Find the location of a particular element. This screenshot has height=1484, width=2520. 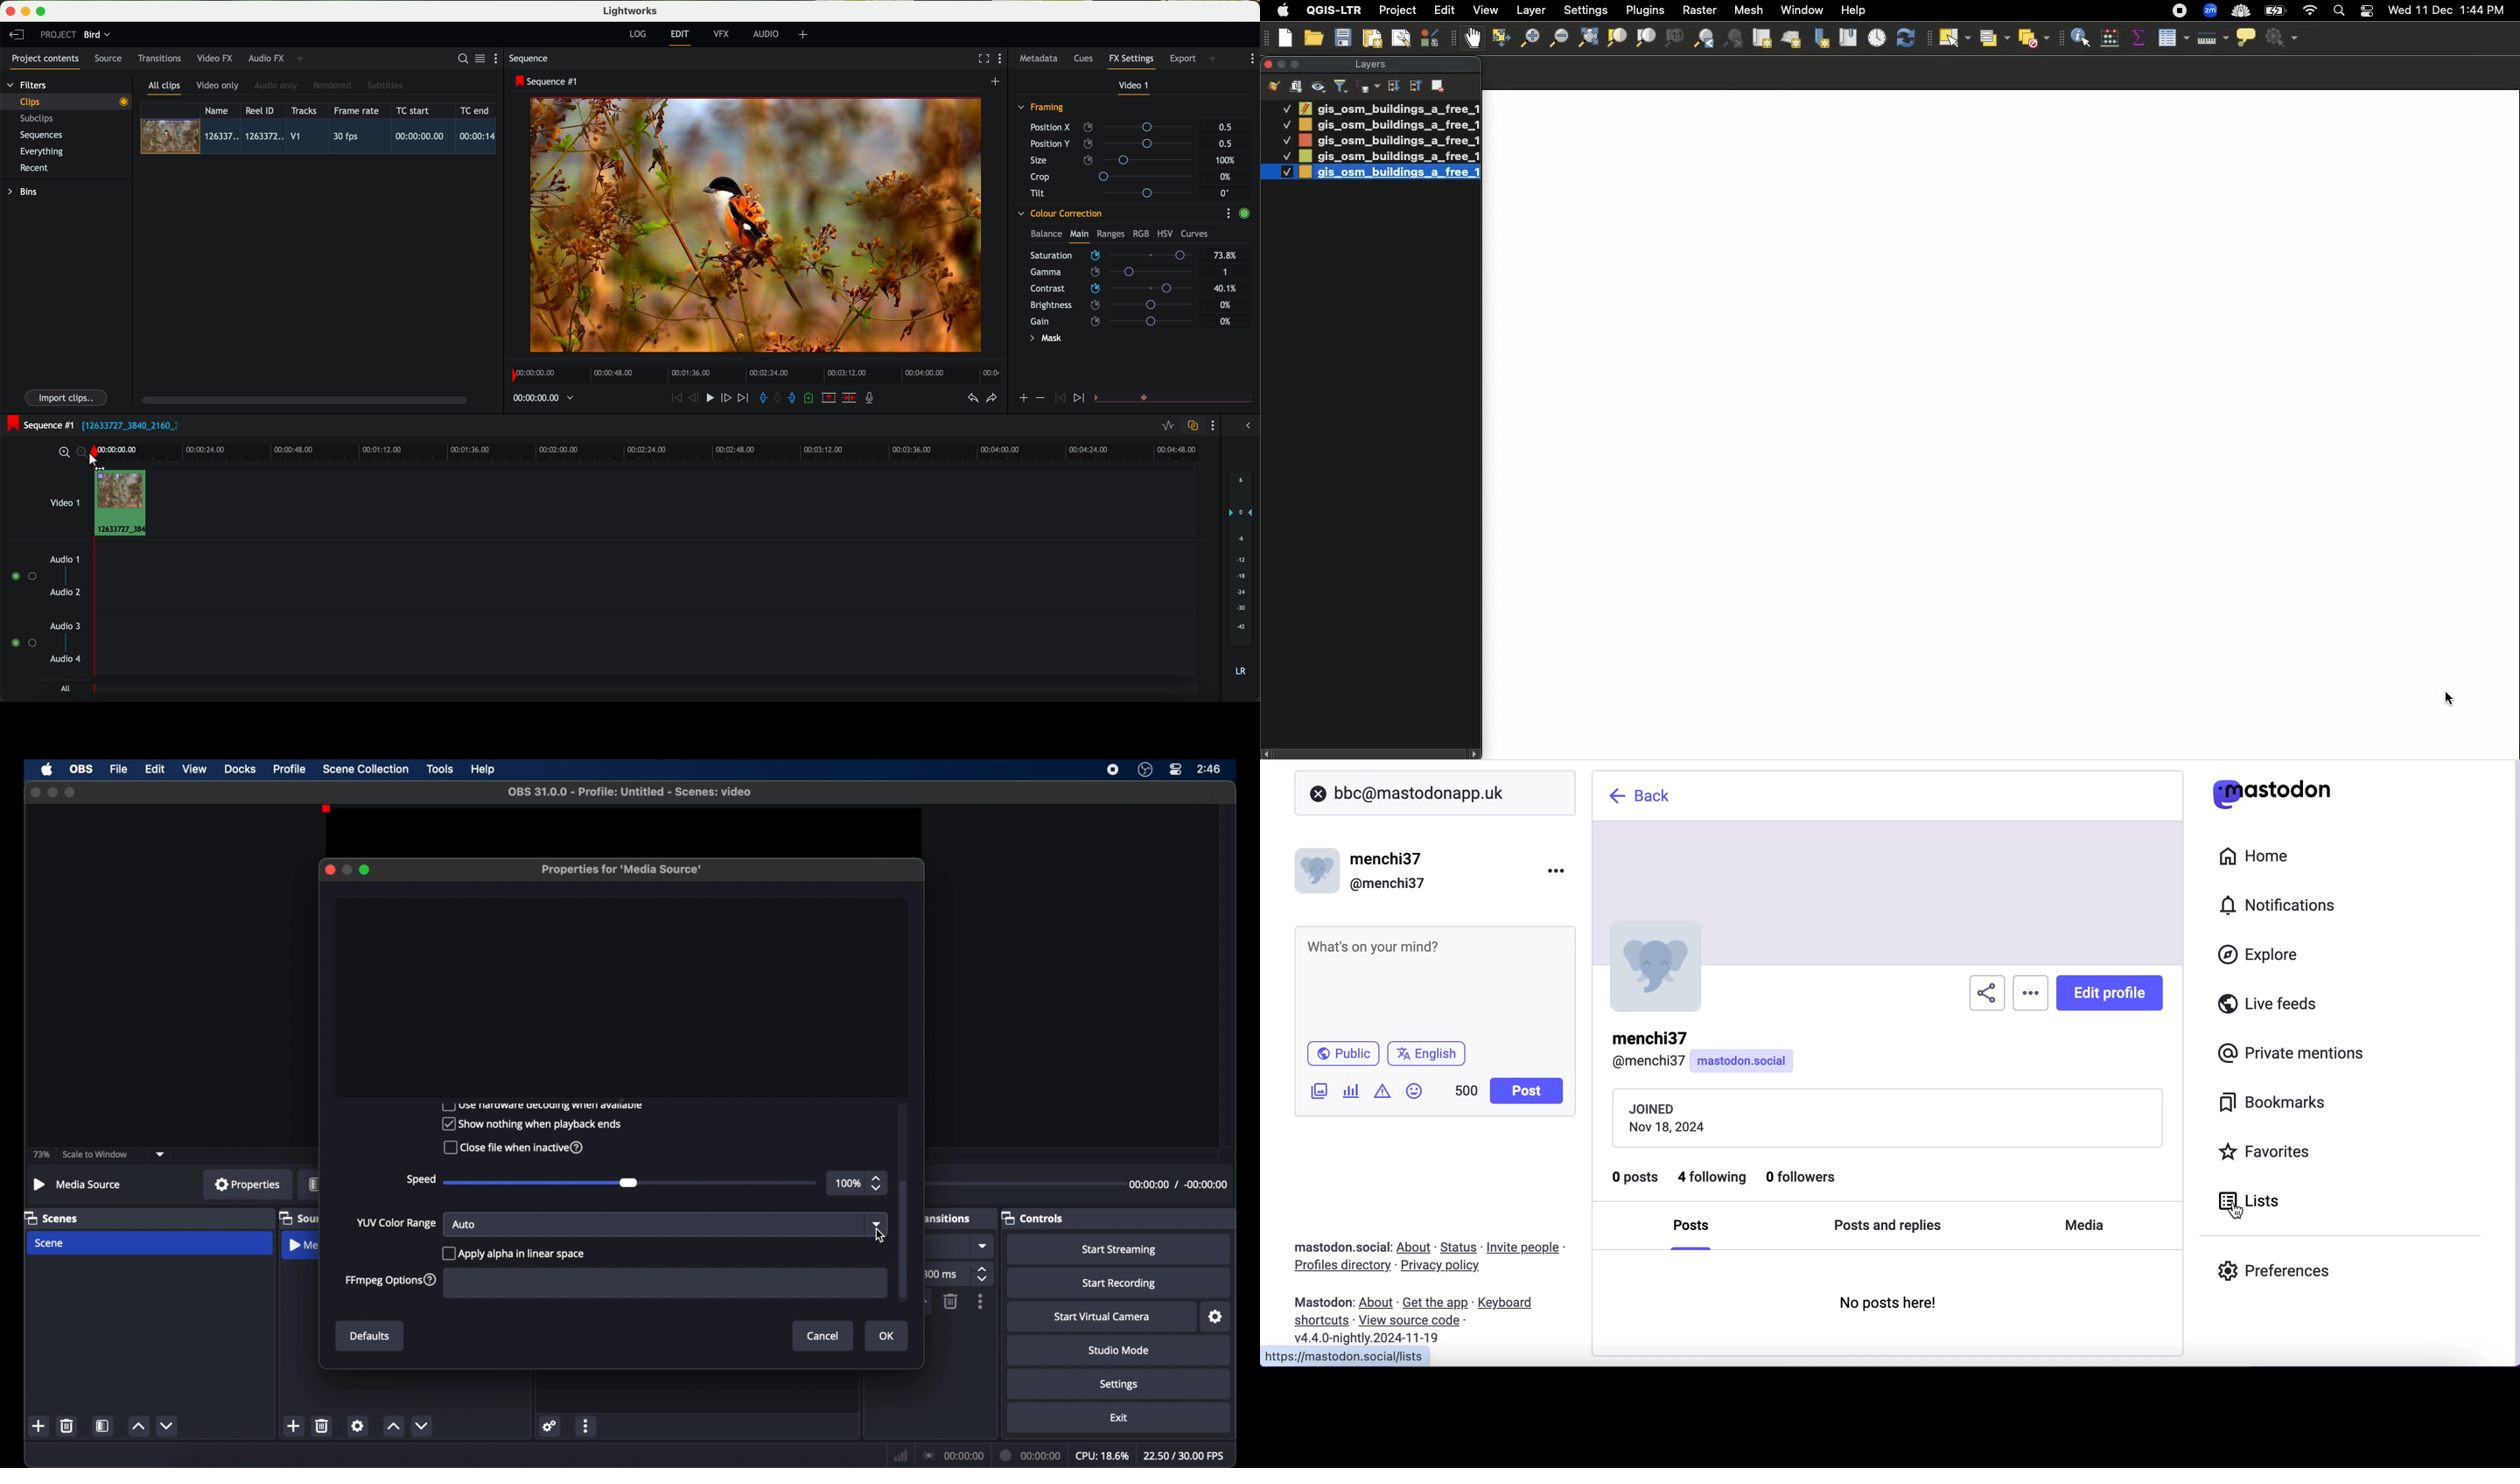

HSV is located at coordinates (1164, 233).